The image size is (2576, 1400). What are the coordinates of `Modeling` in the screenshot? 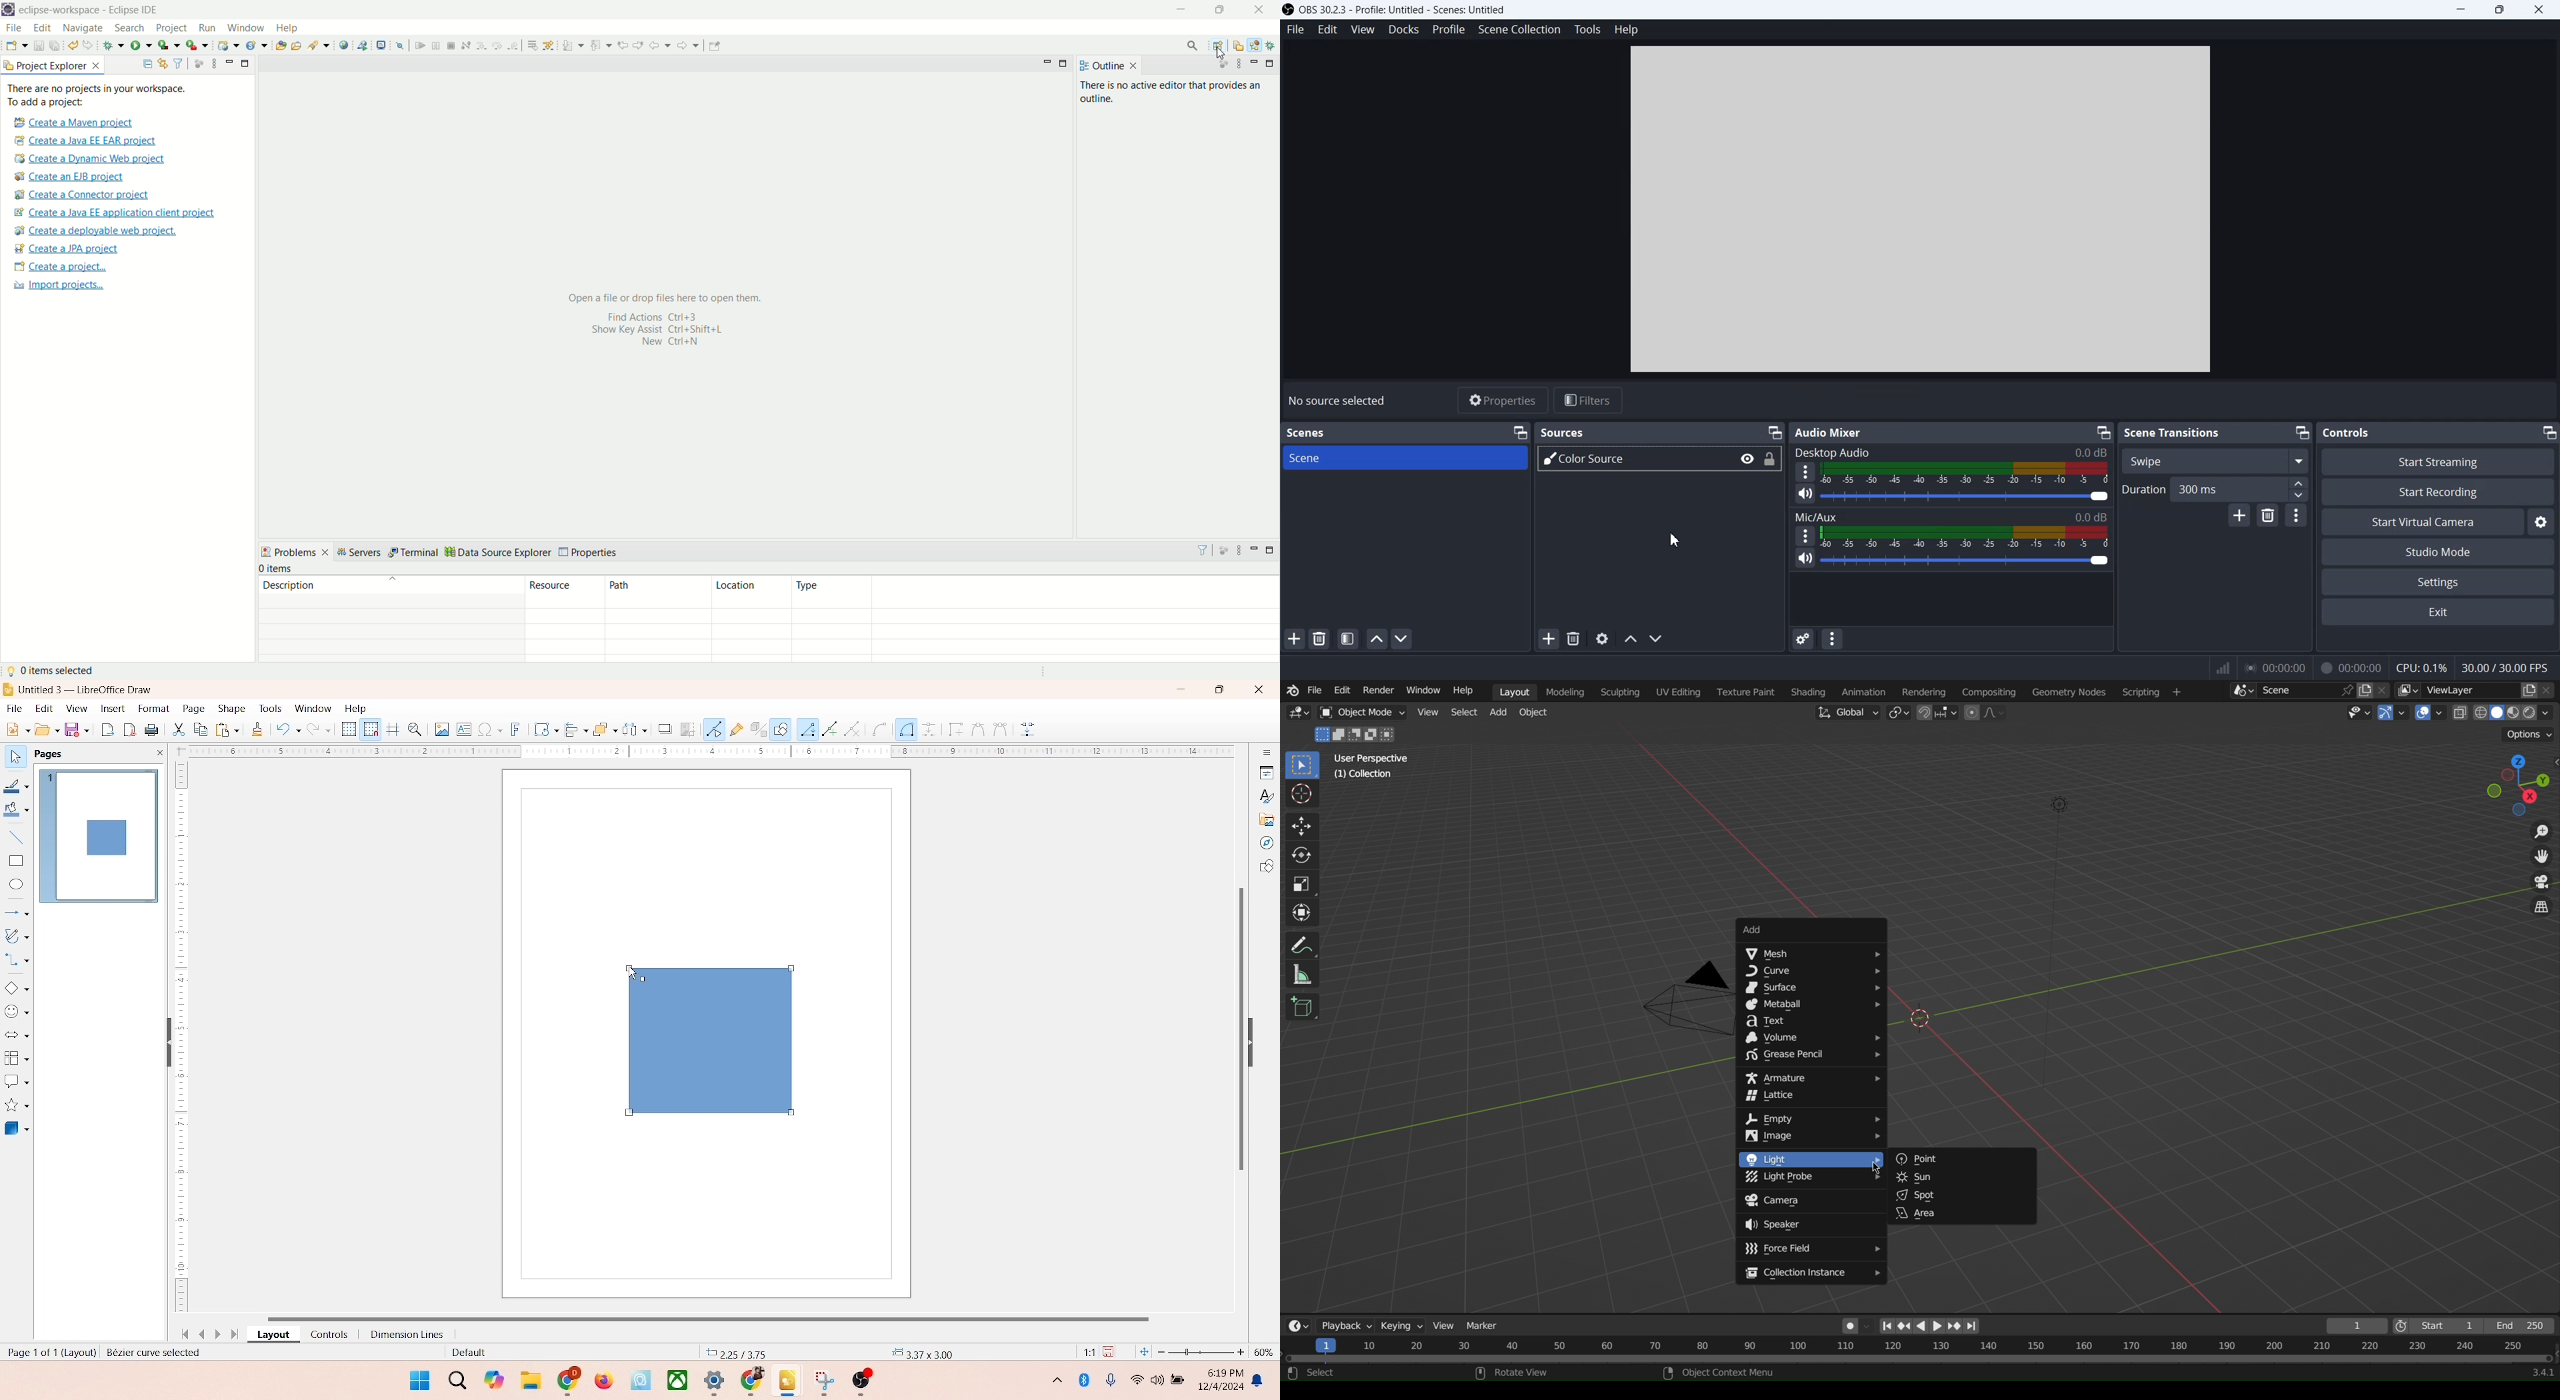 It's located at (1569, 691).